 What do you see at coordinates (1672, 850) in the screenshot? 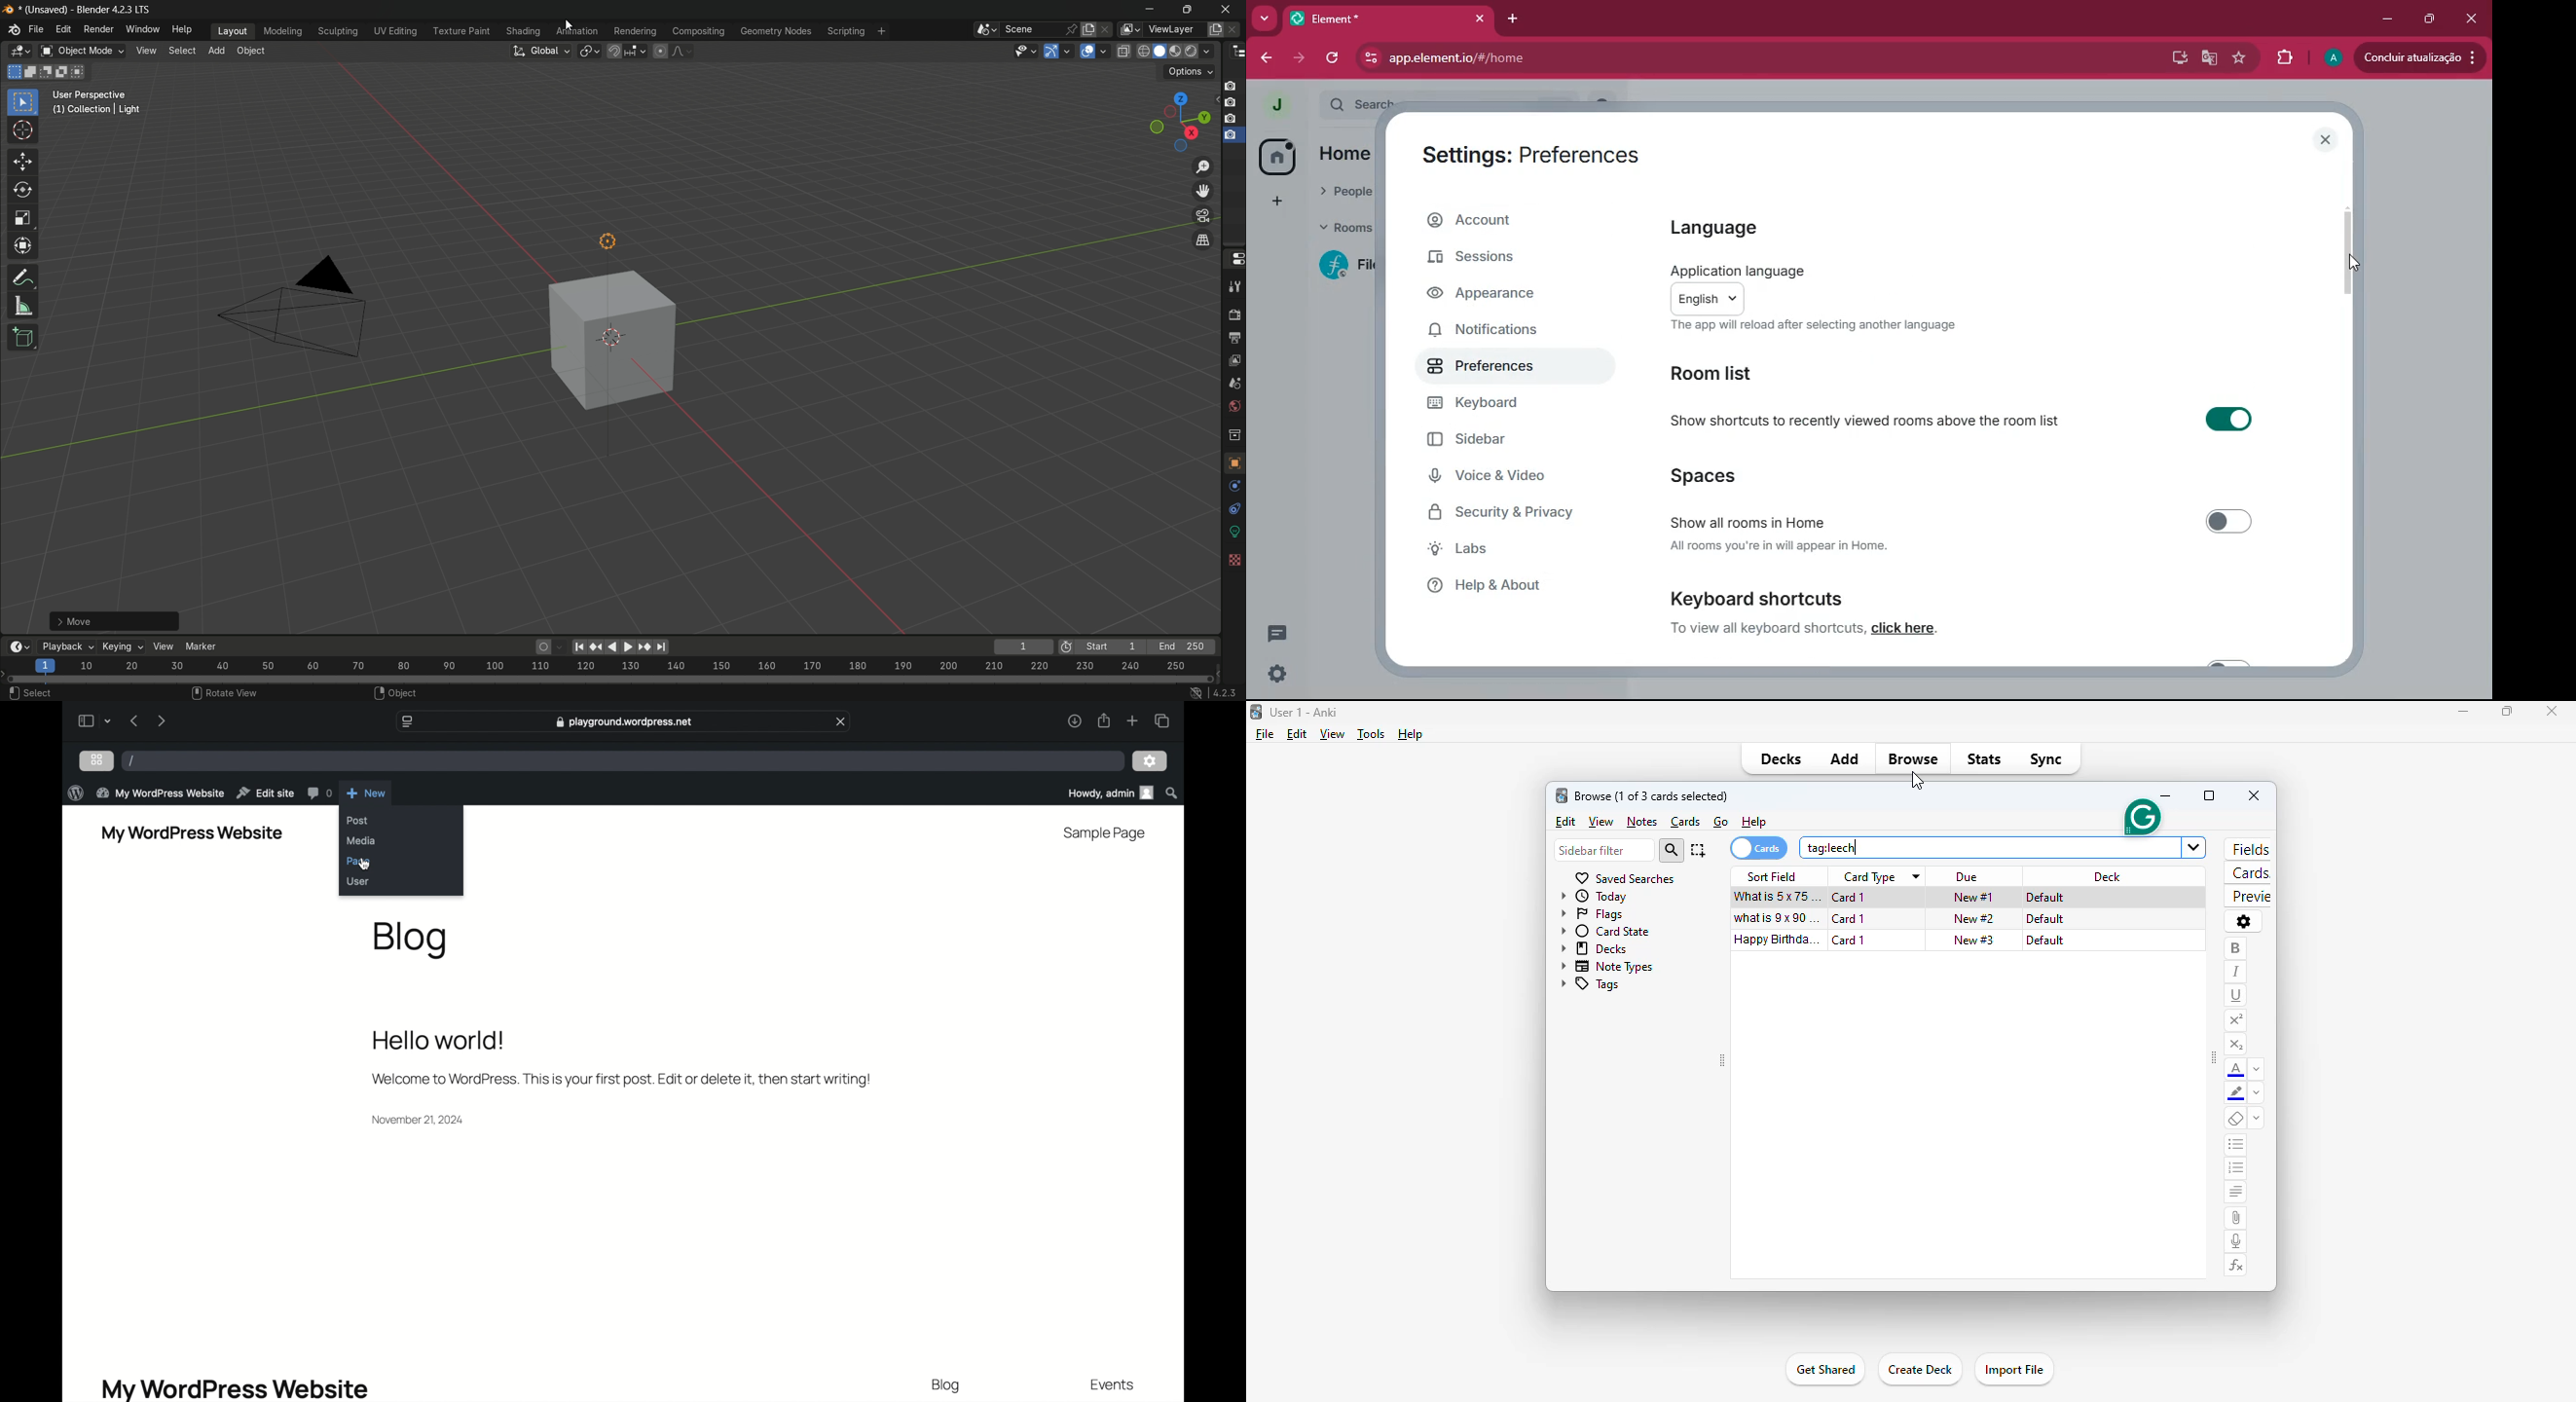
I see `search` at bounding box center [1672, 850].